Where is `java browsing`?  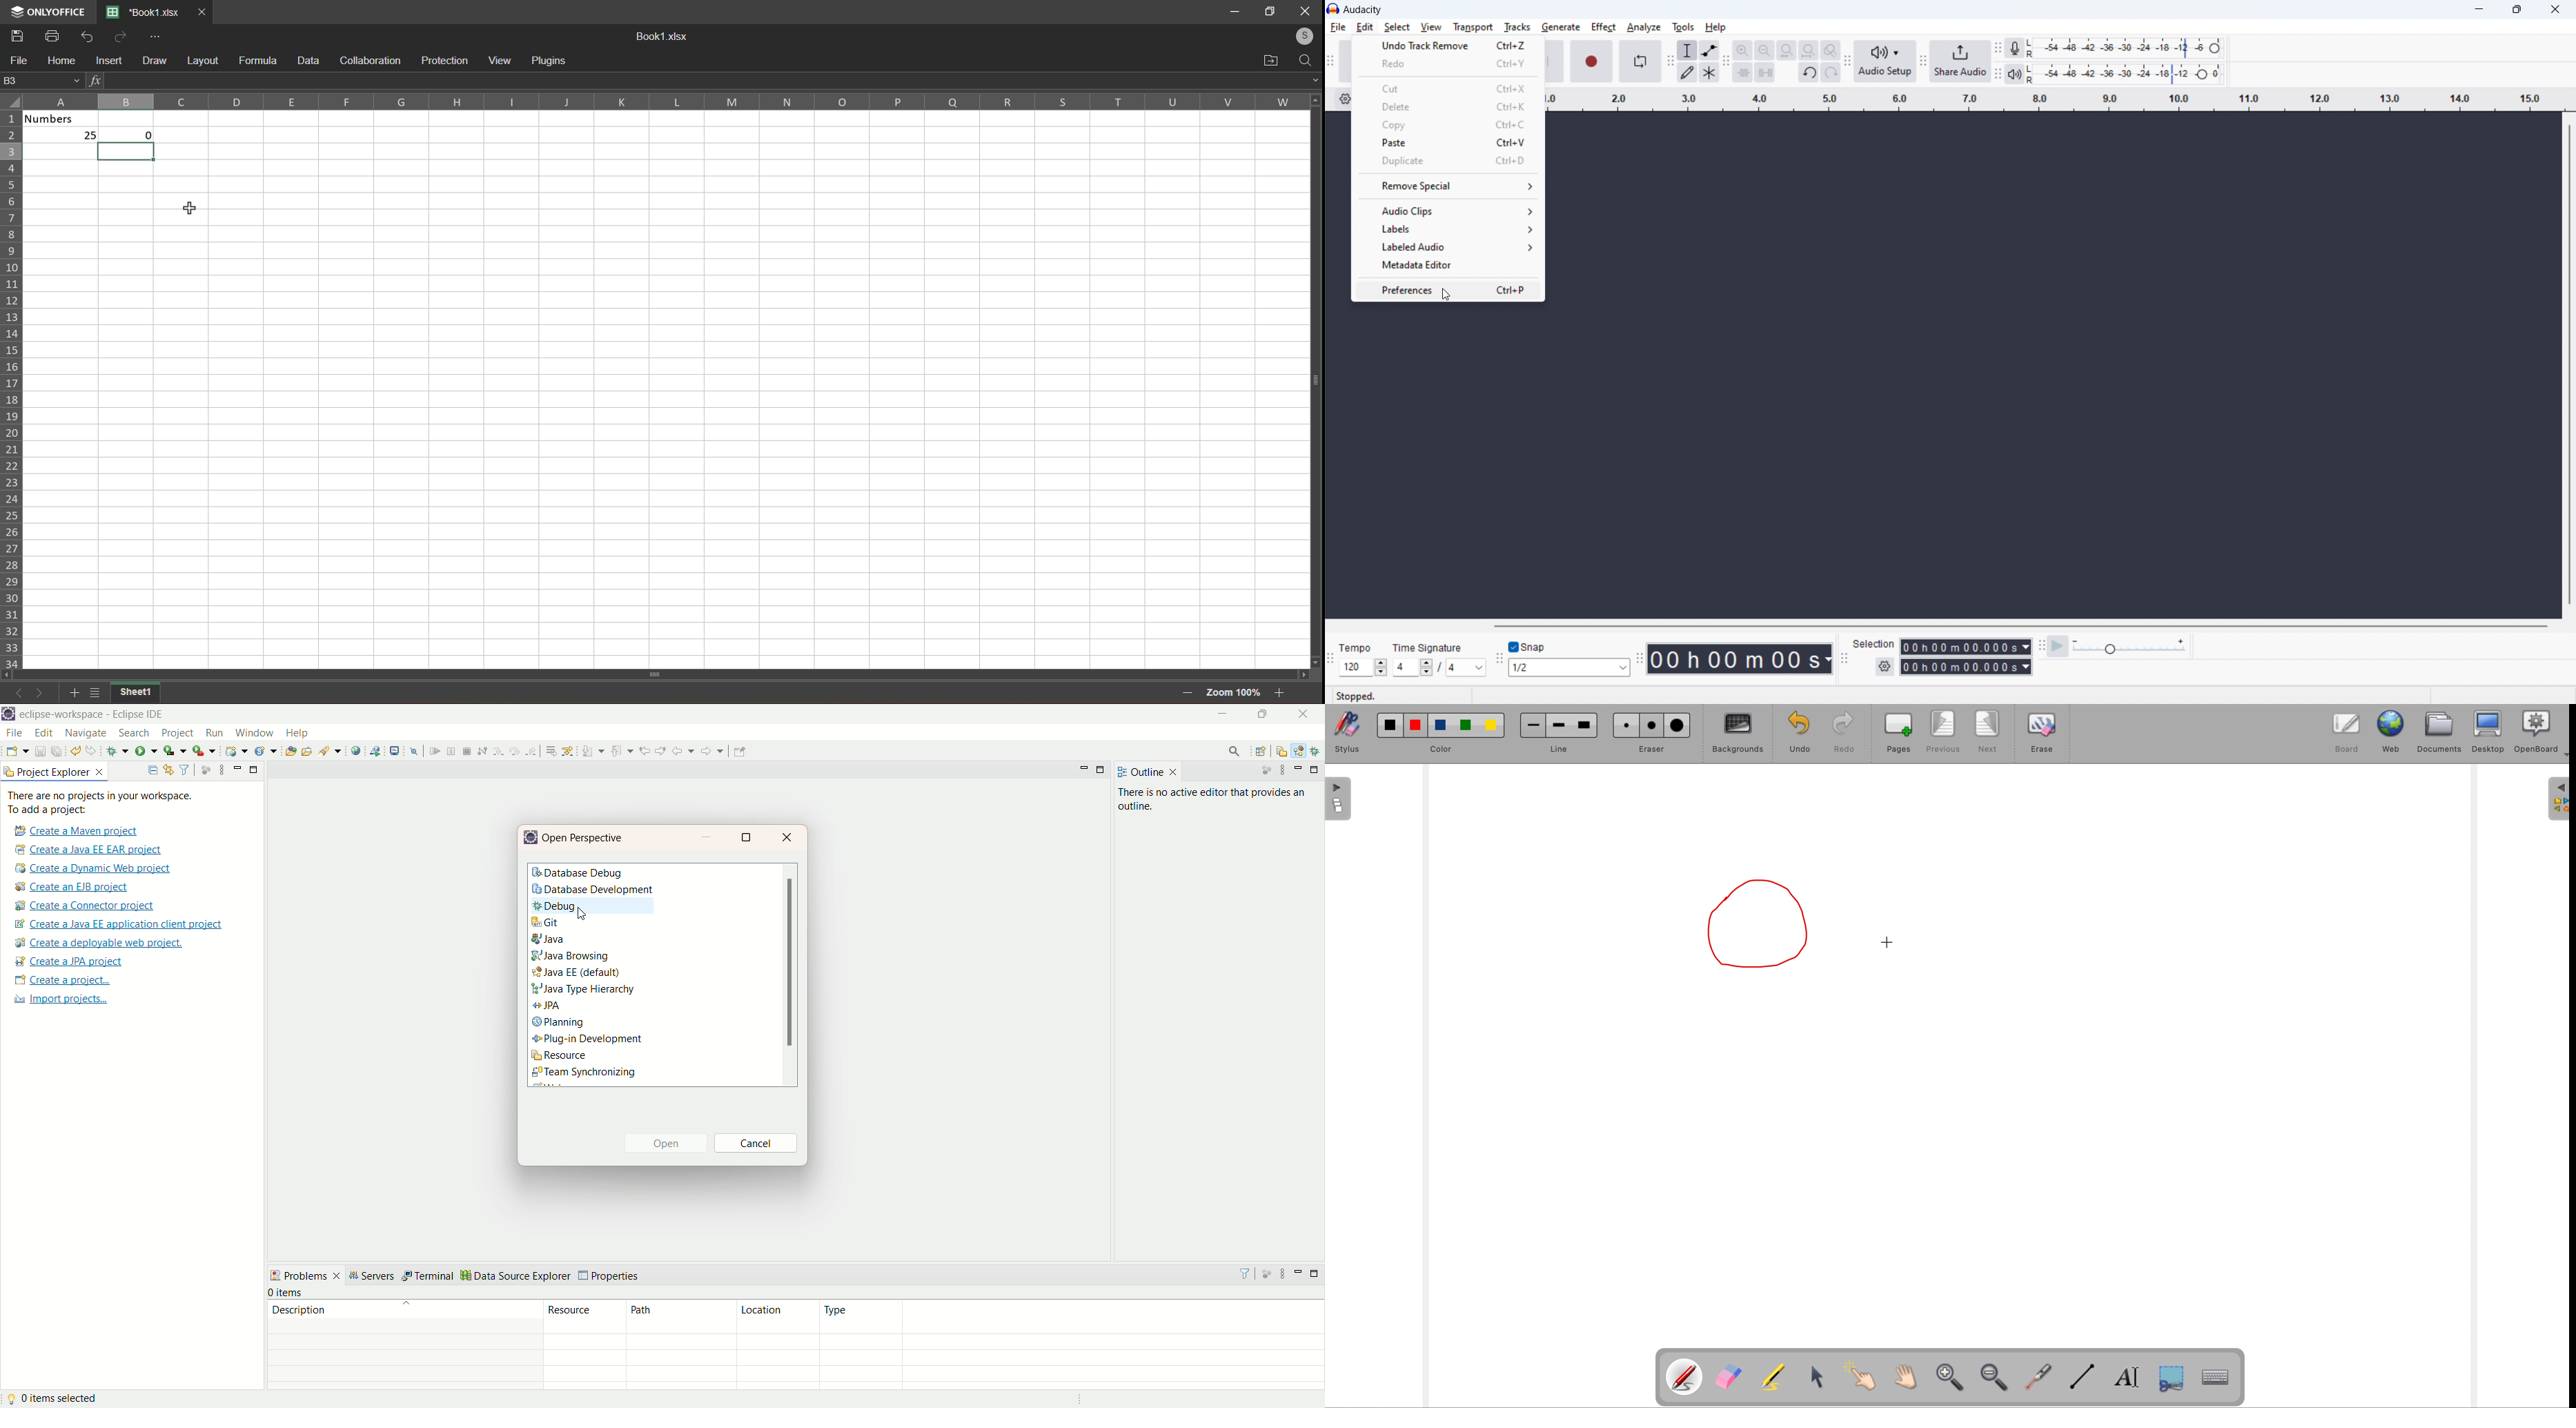
java browsing is located at coordinates (571, 955).